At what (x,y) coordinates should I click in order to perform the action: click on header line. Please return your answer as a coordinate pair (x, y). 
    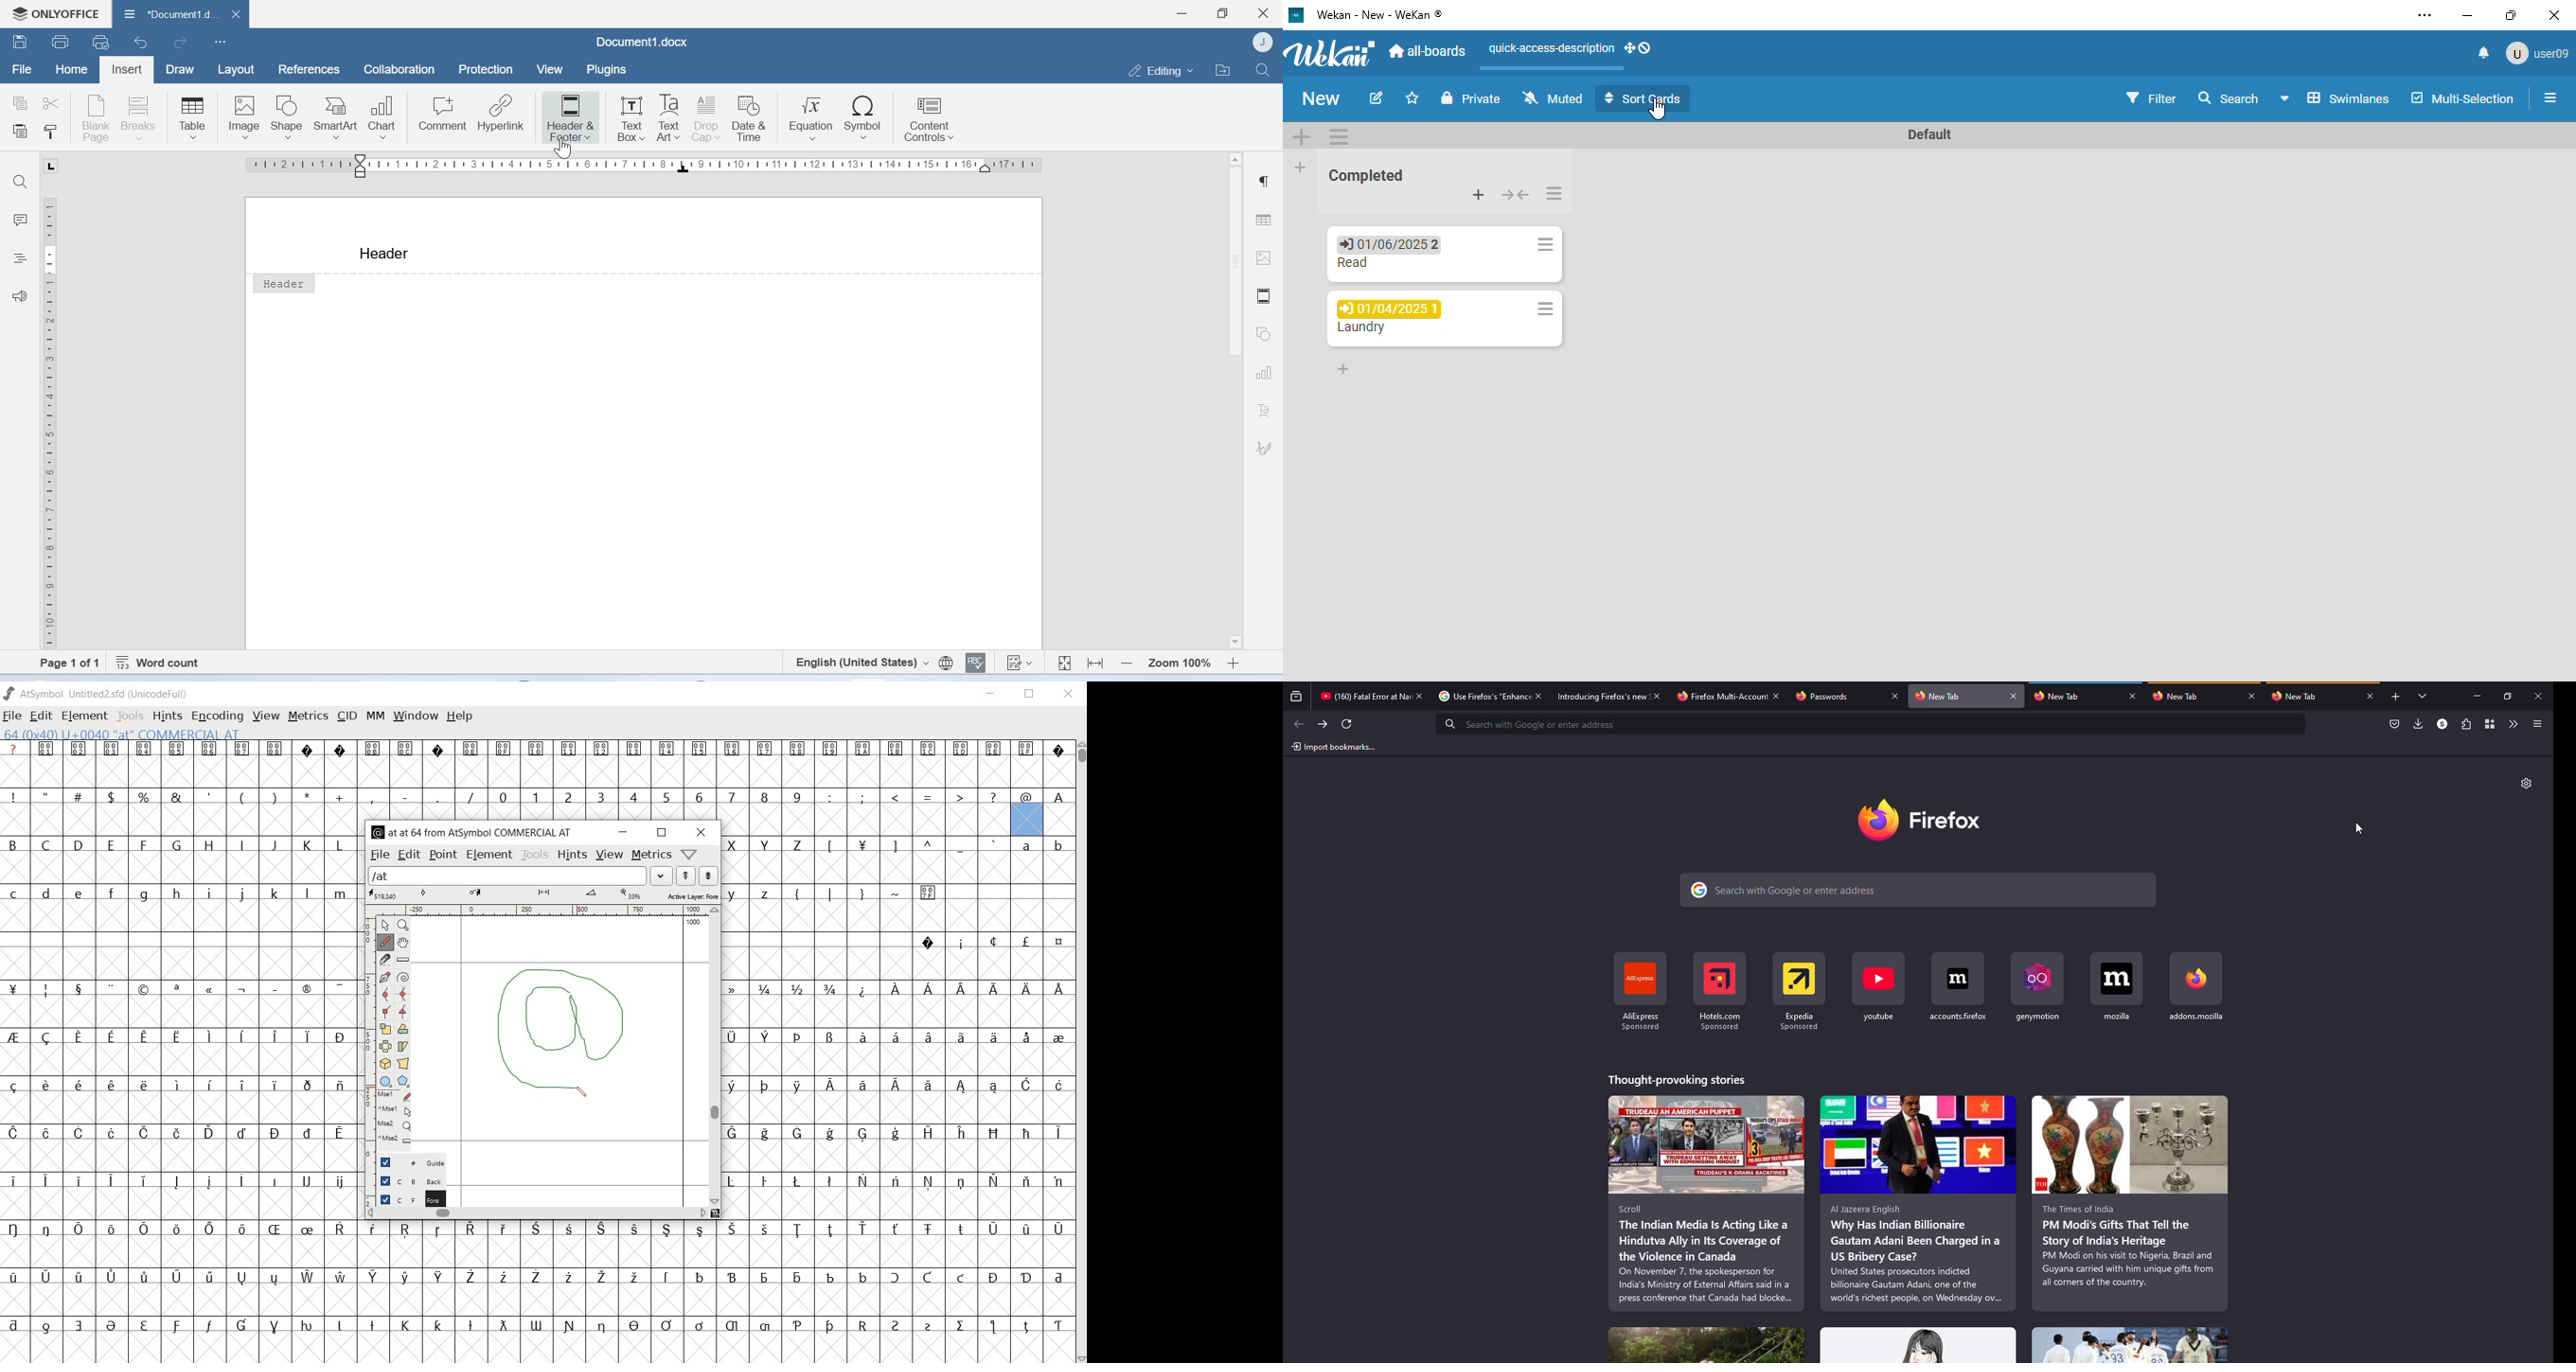
    Looking at the image, I should click on (682, 272).